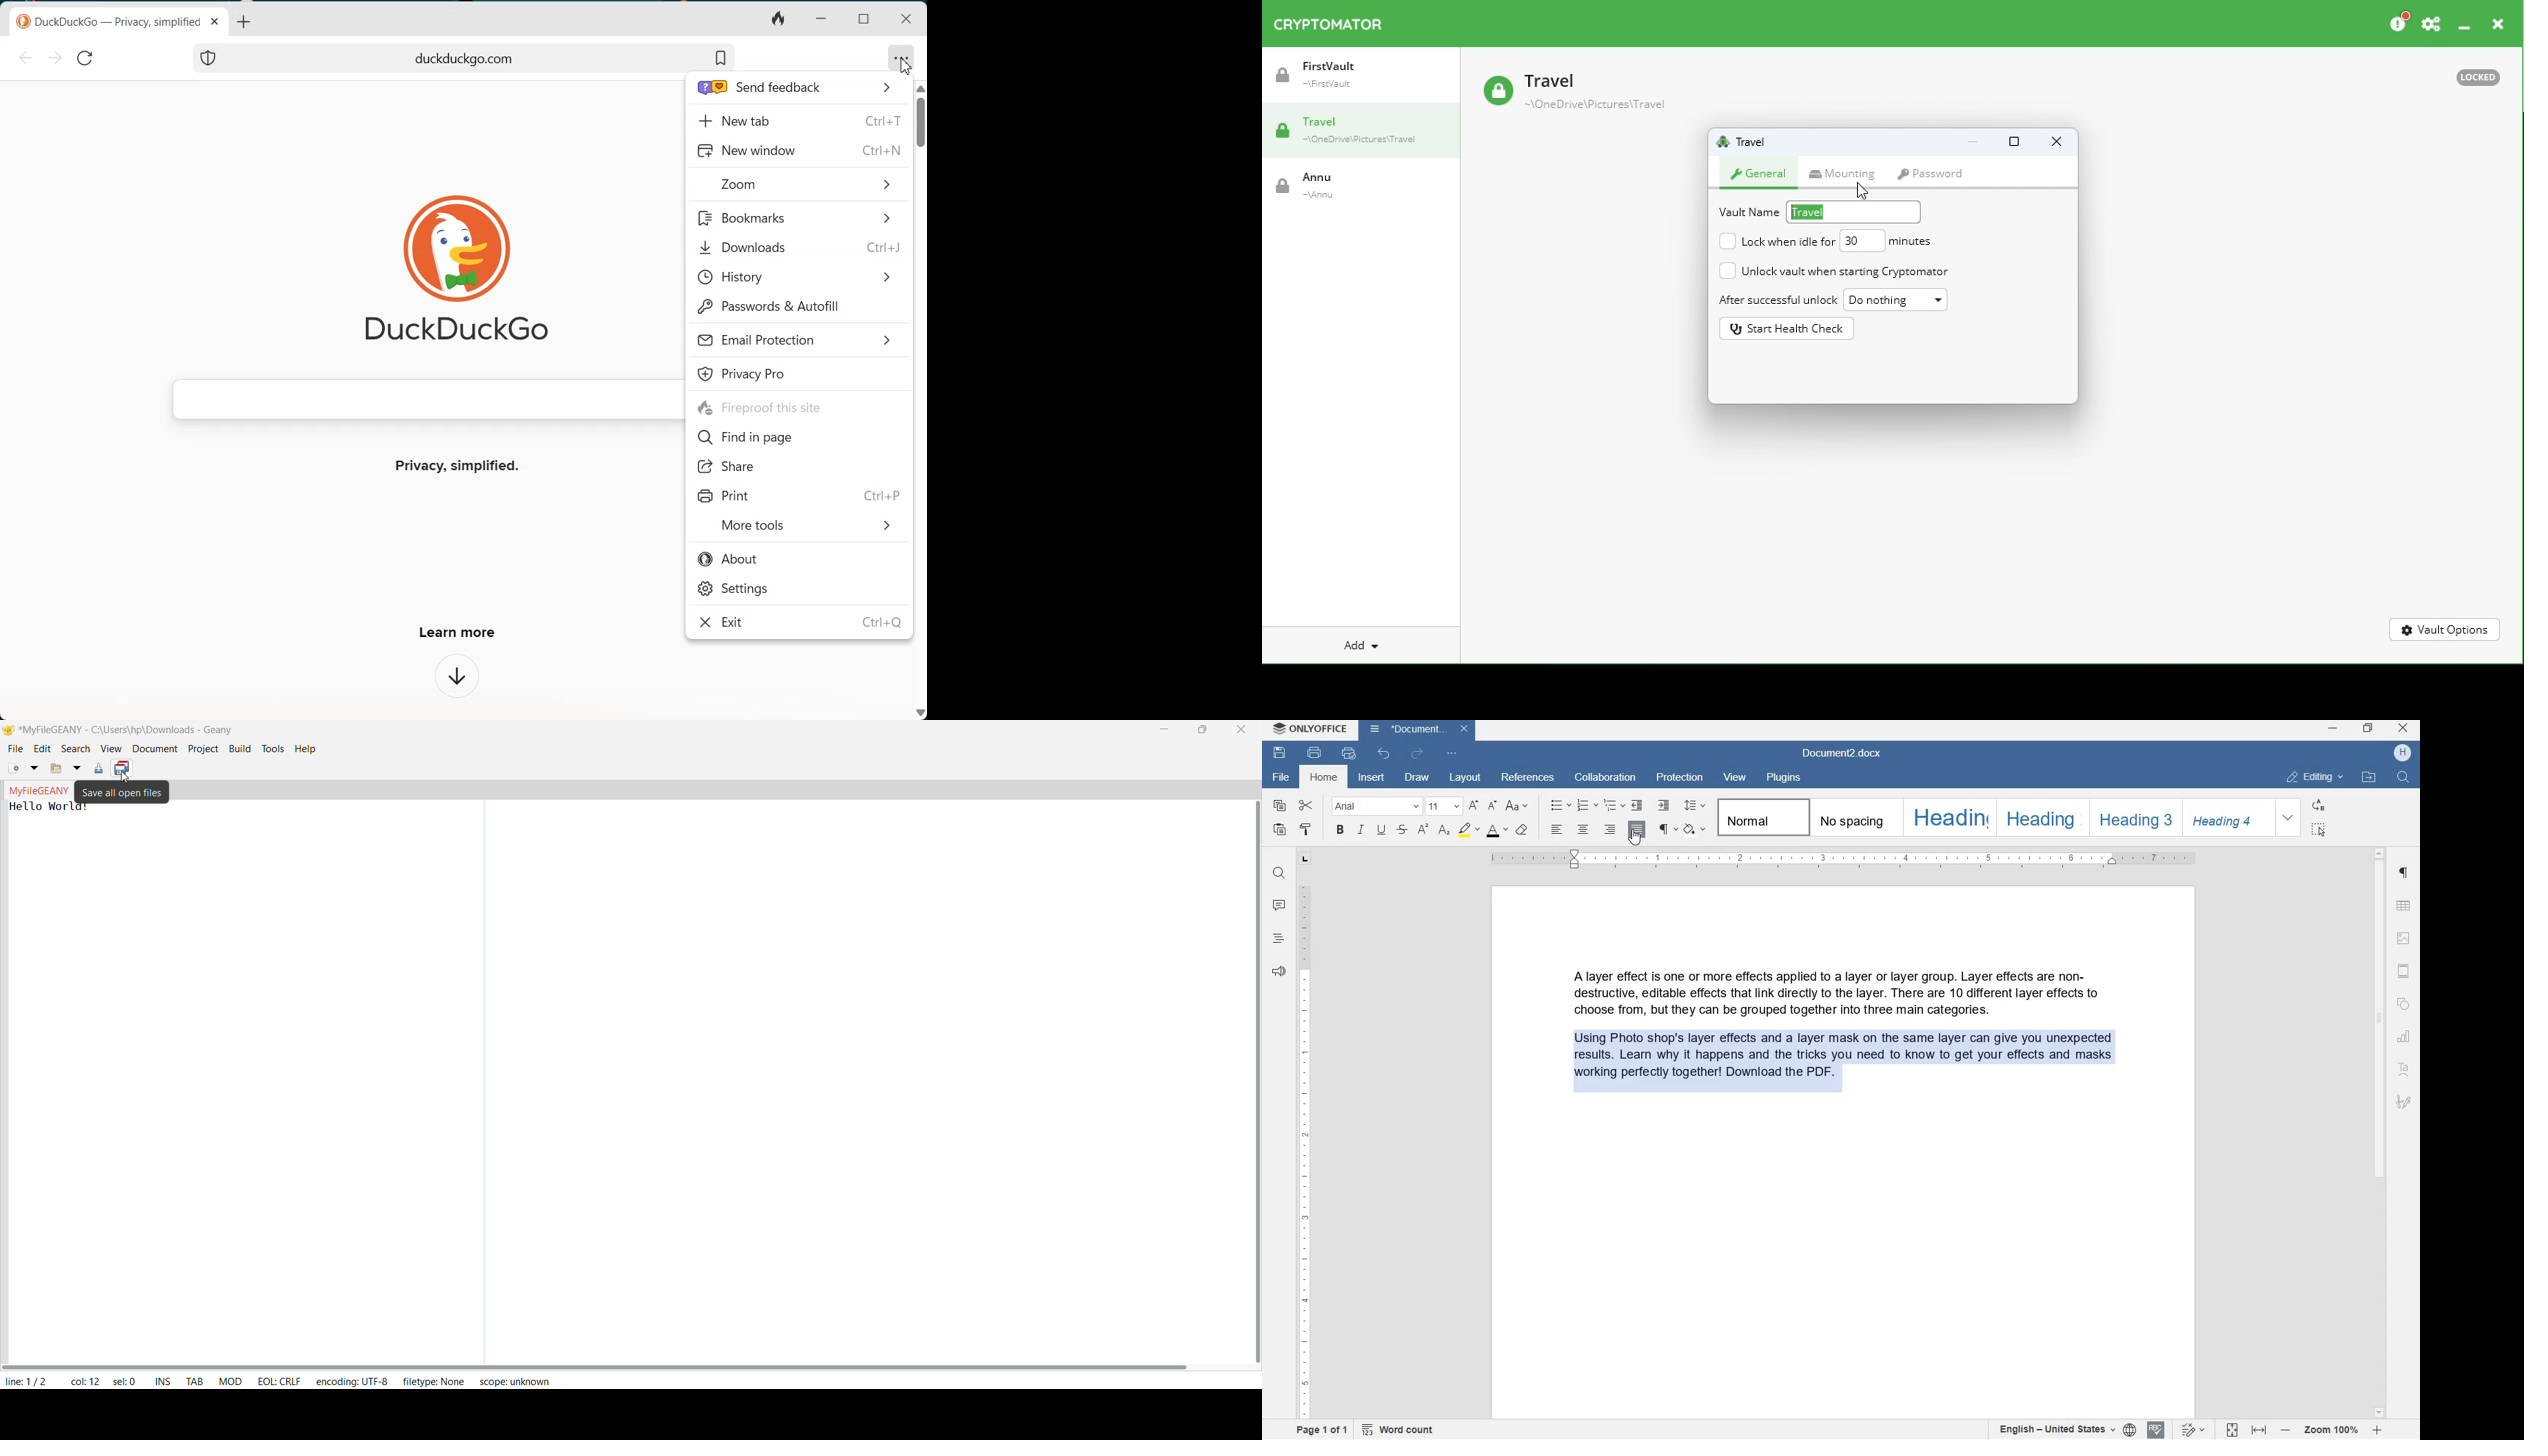 This screenshot has height=1456, width=2548. I want to click on Vault, so click(1601, 92).